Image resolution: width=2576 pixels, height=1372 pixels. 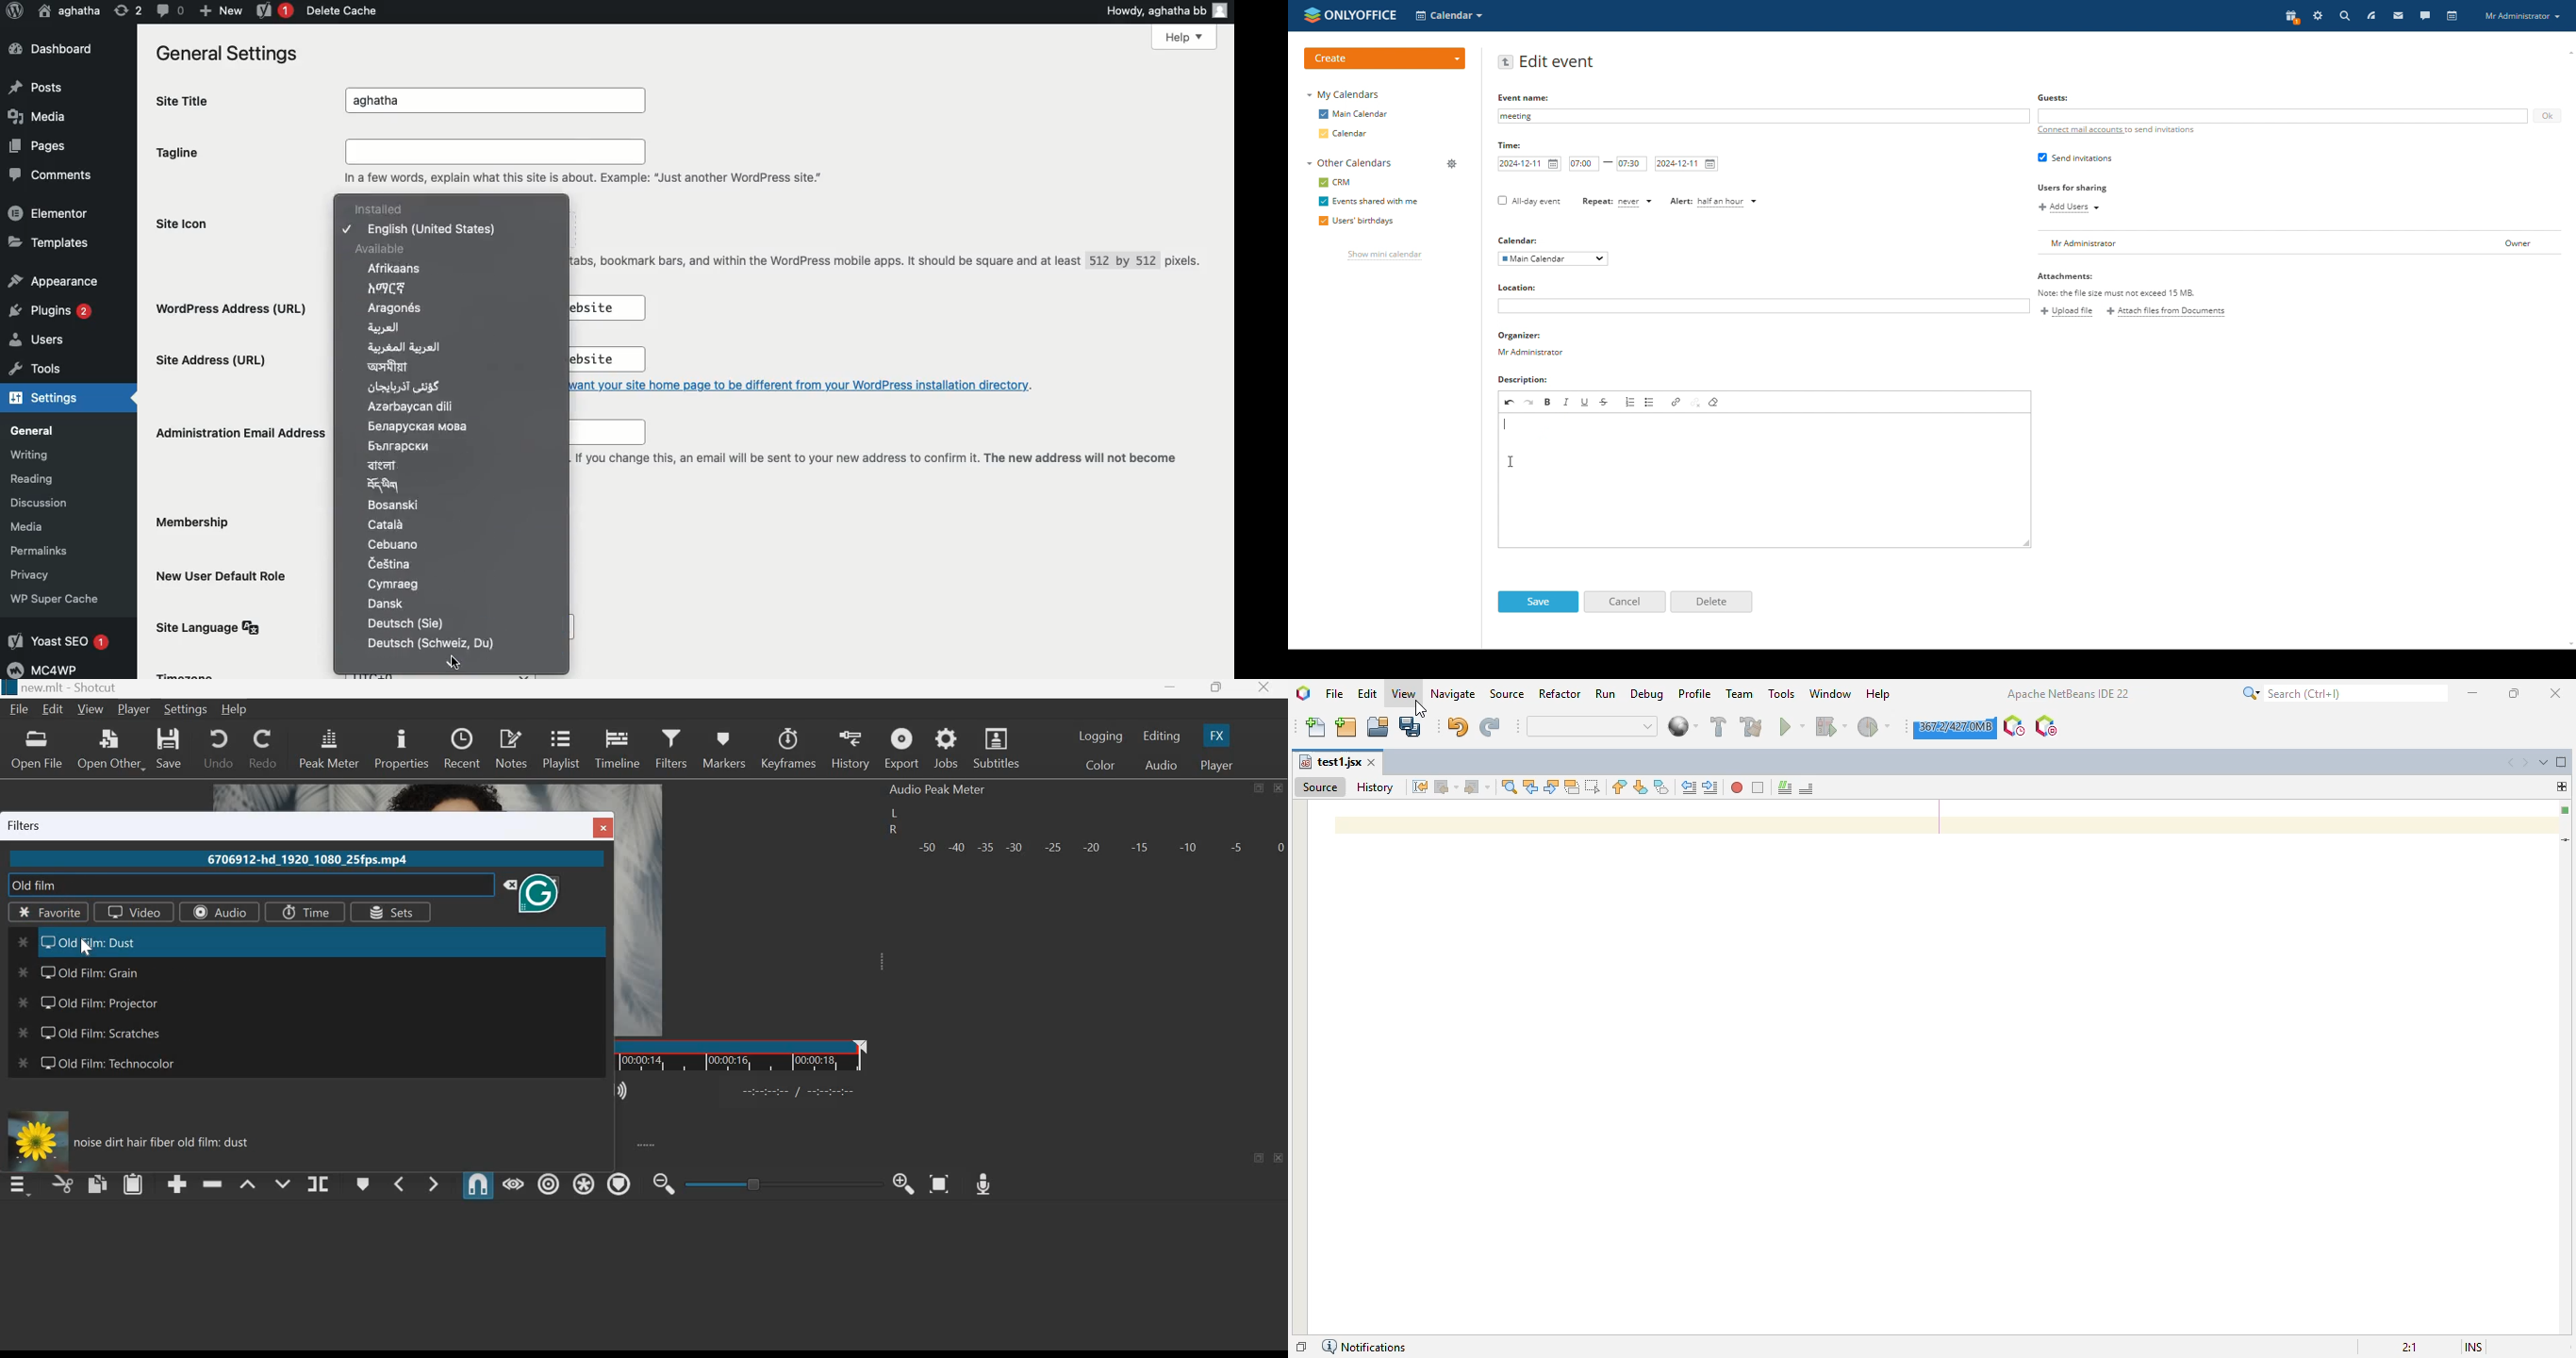 I want to click on Timeline ruler, so click(x=741, y=1055).